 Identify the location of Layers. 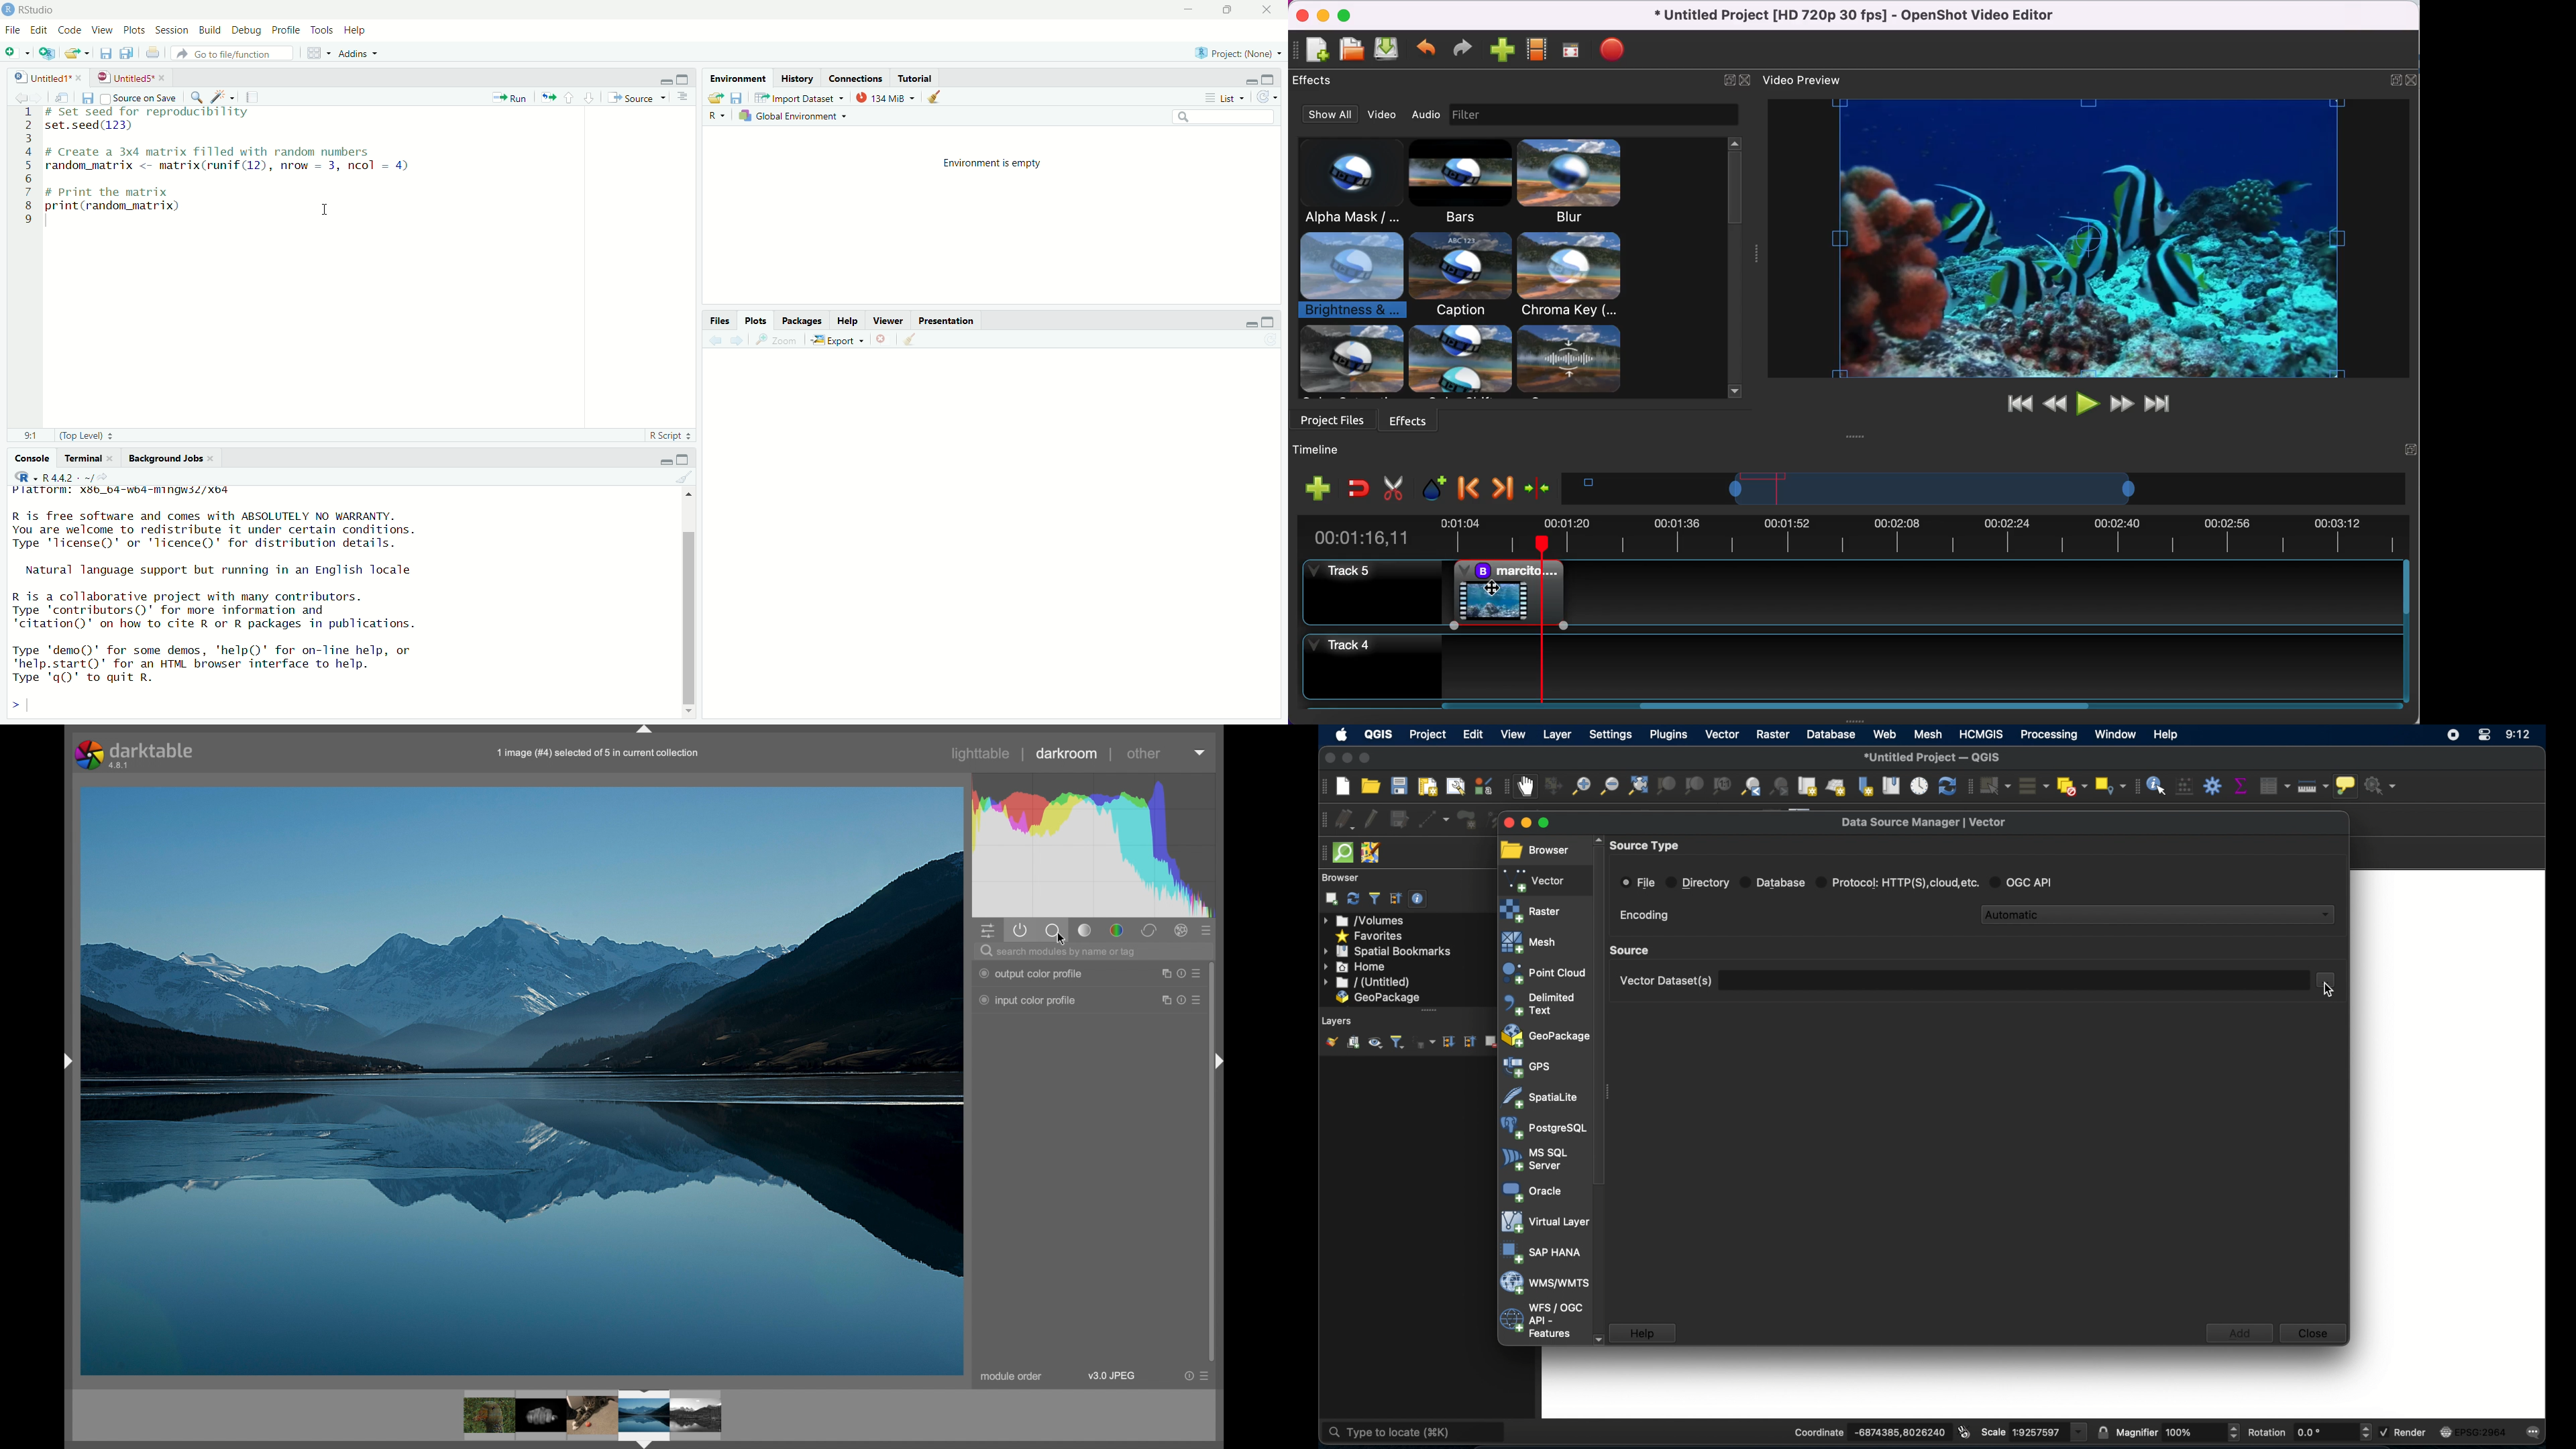
(1334, 1021).